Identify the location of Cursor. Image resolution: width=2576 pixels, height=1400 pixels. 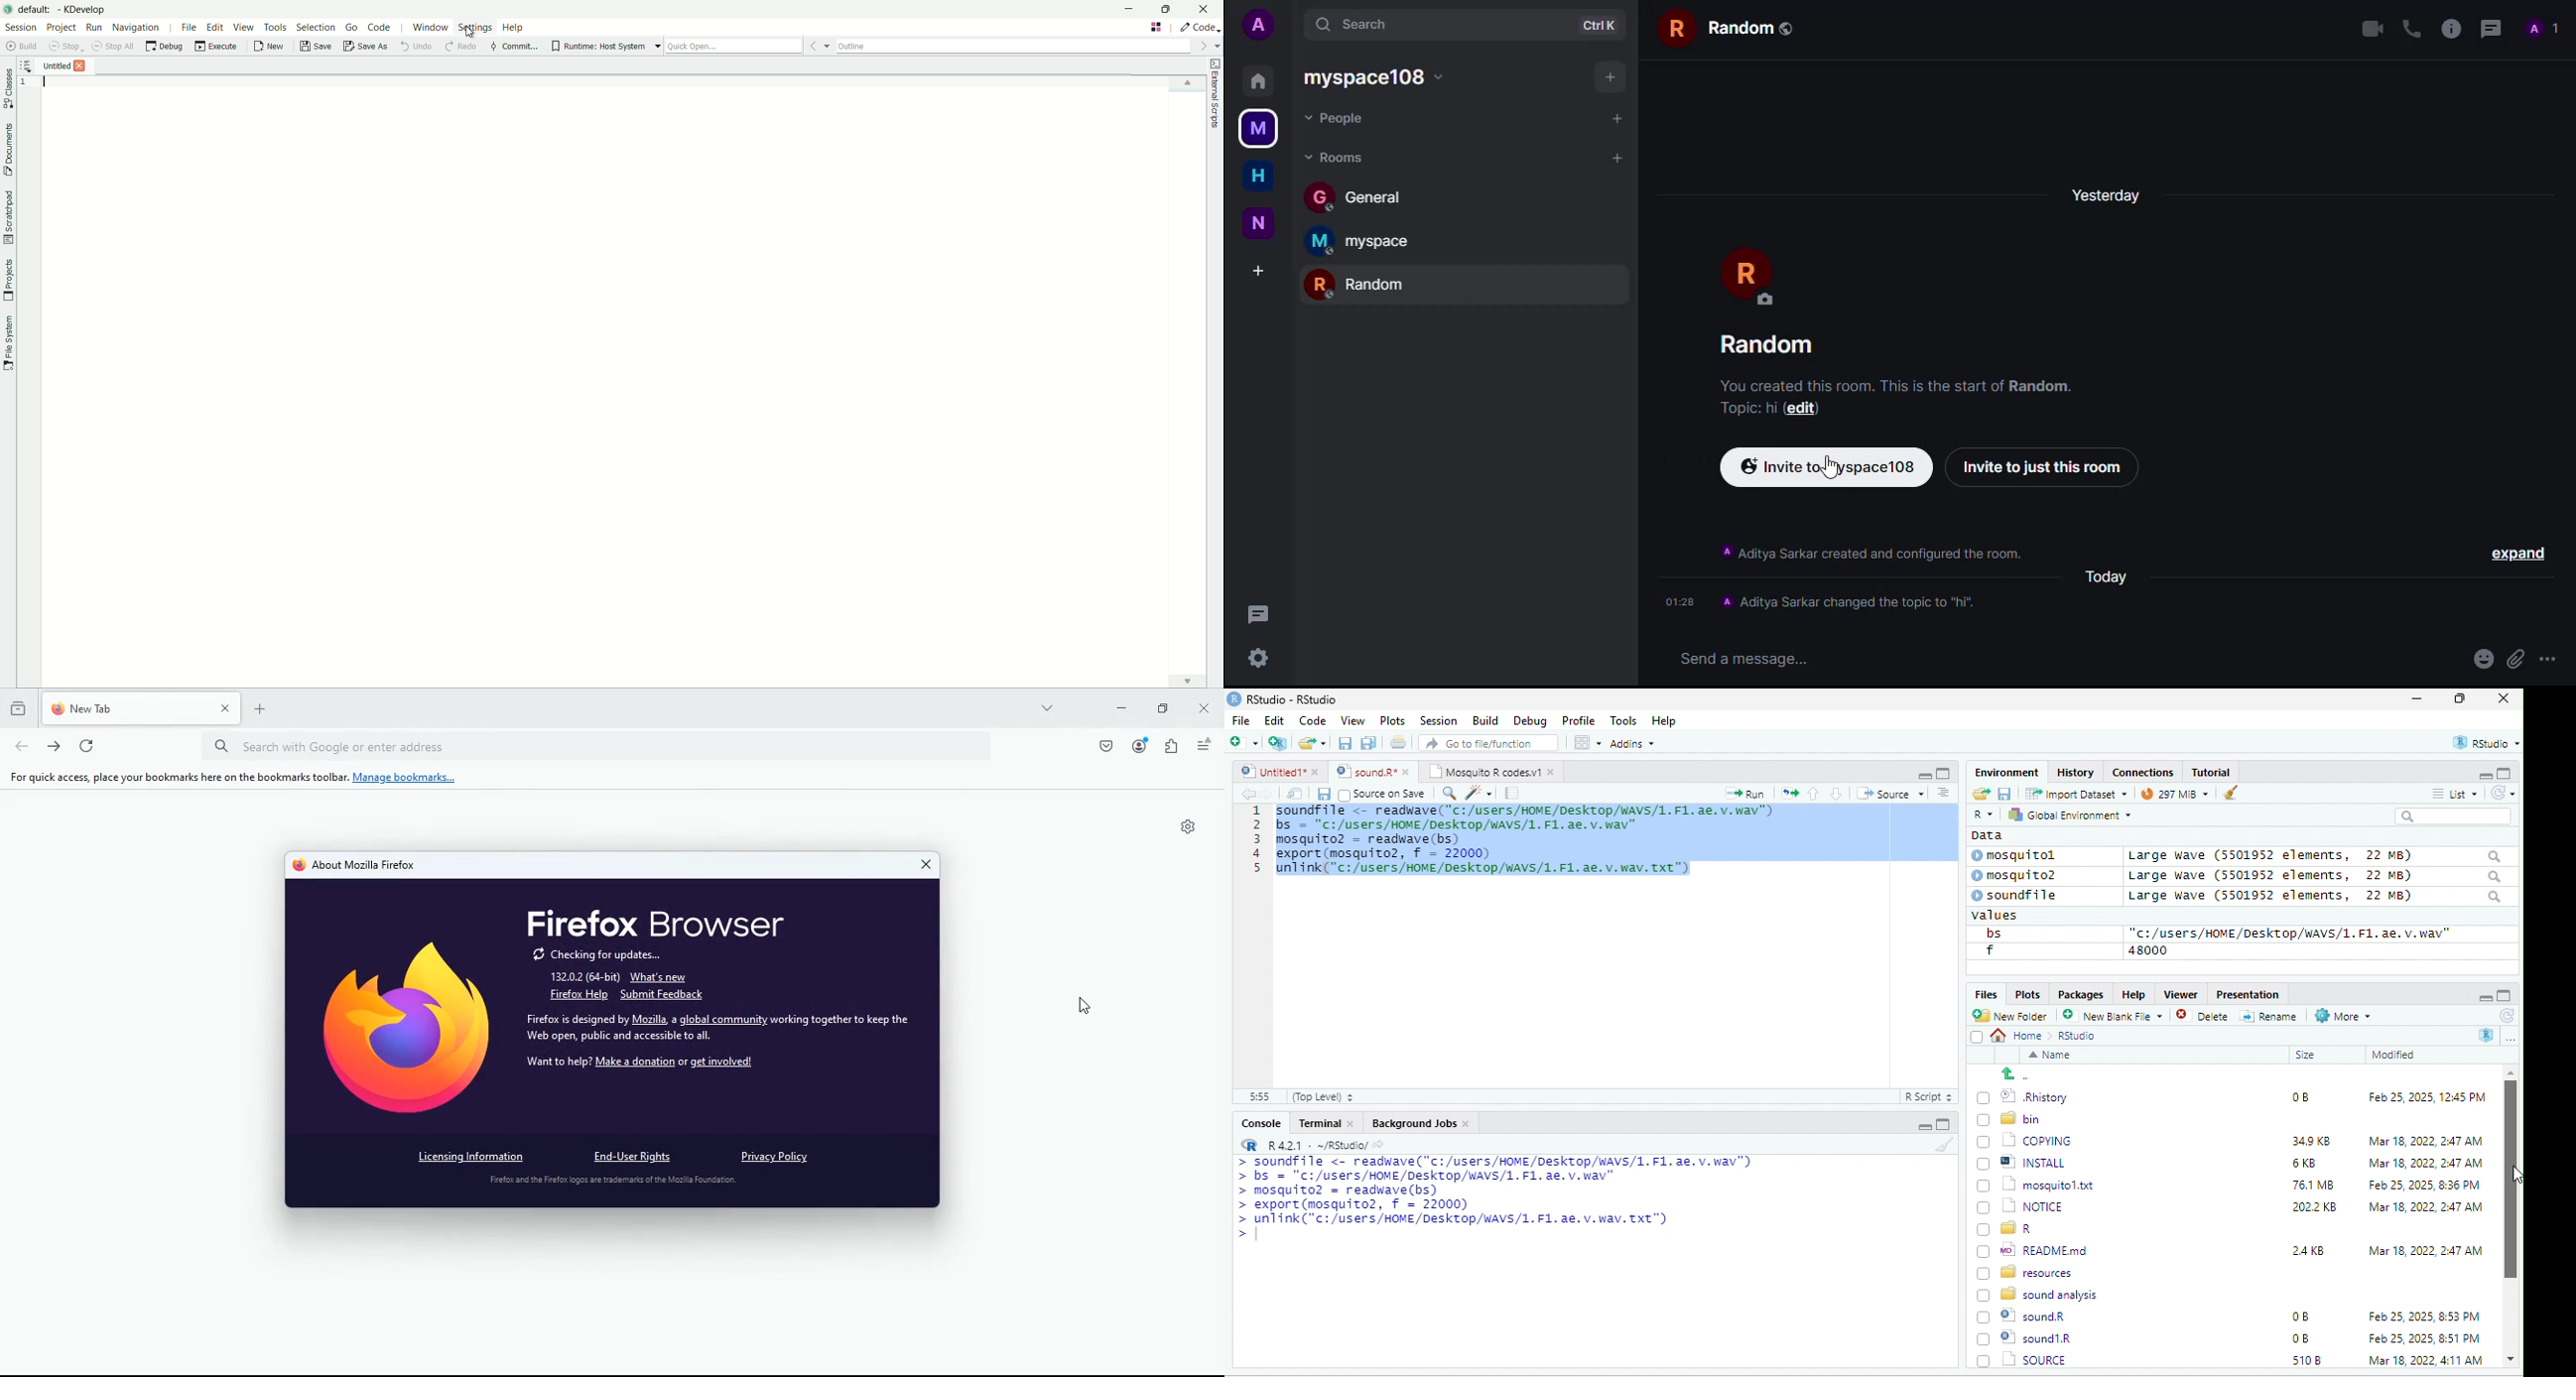
(1087, 1008).